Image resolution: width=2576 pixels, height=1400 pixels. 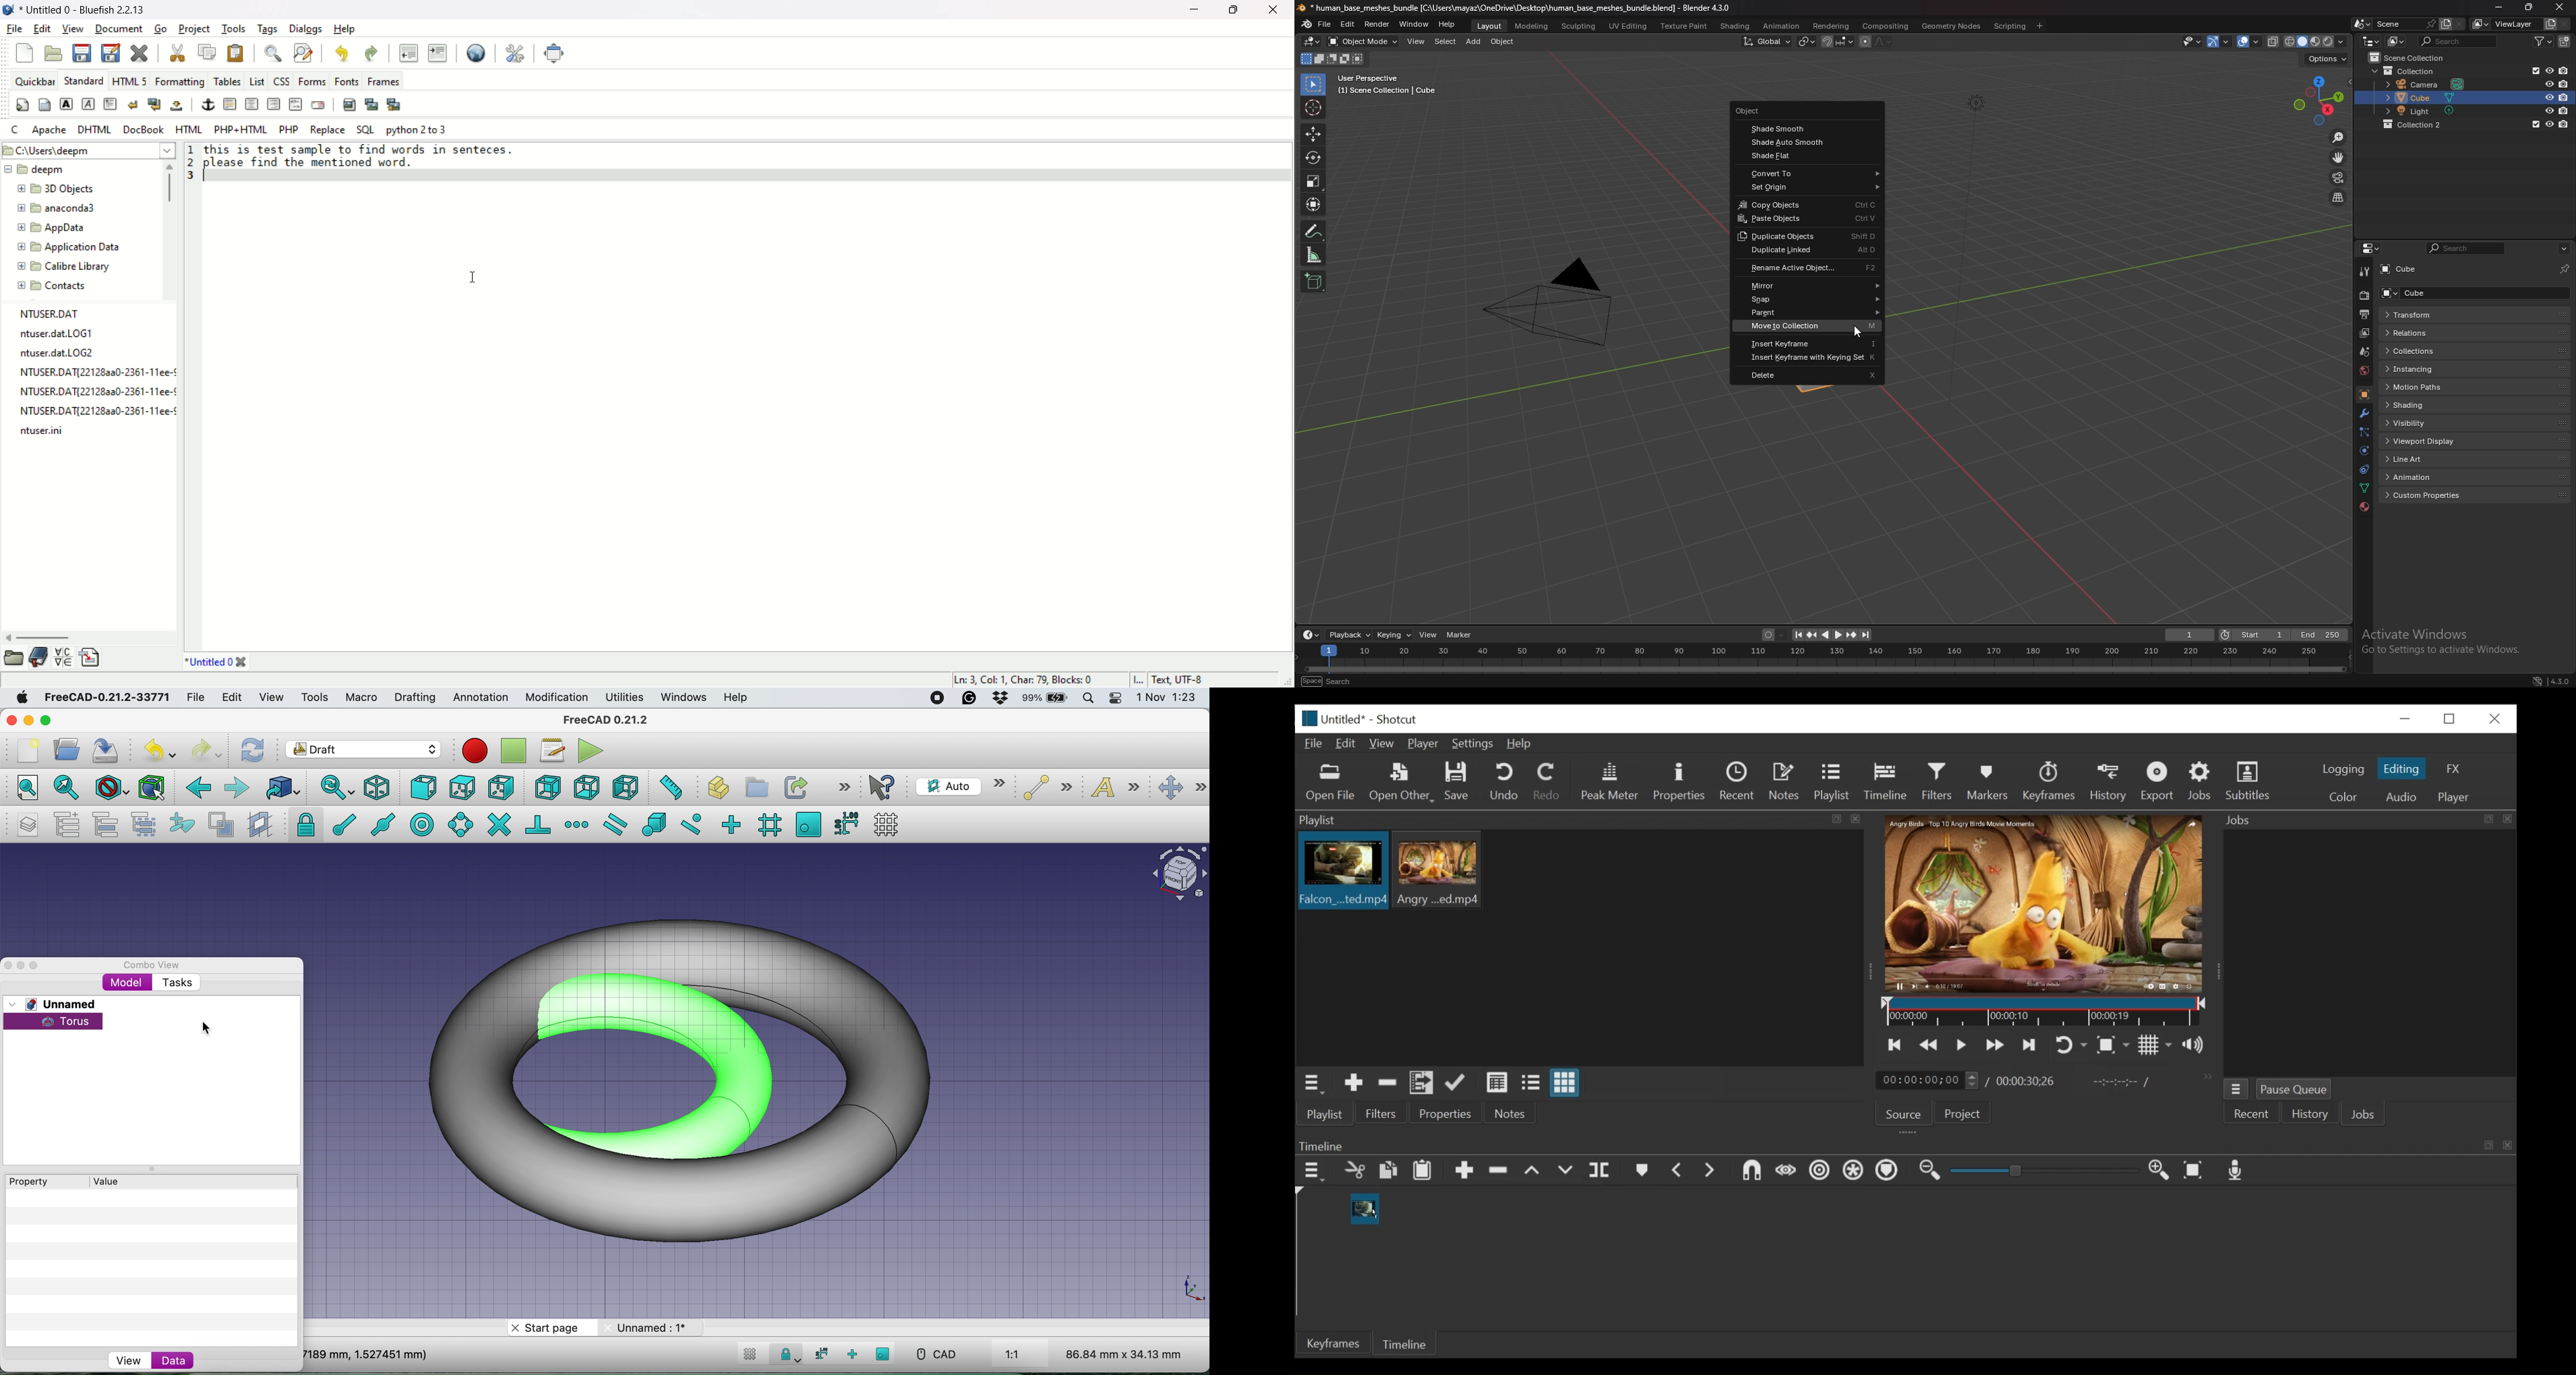 What do you see at coordinates (85, 372) in the screenshot?
I see `NTUSER.DAT{22128aa0-2361-11ee` at bounding box center [85, 372].